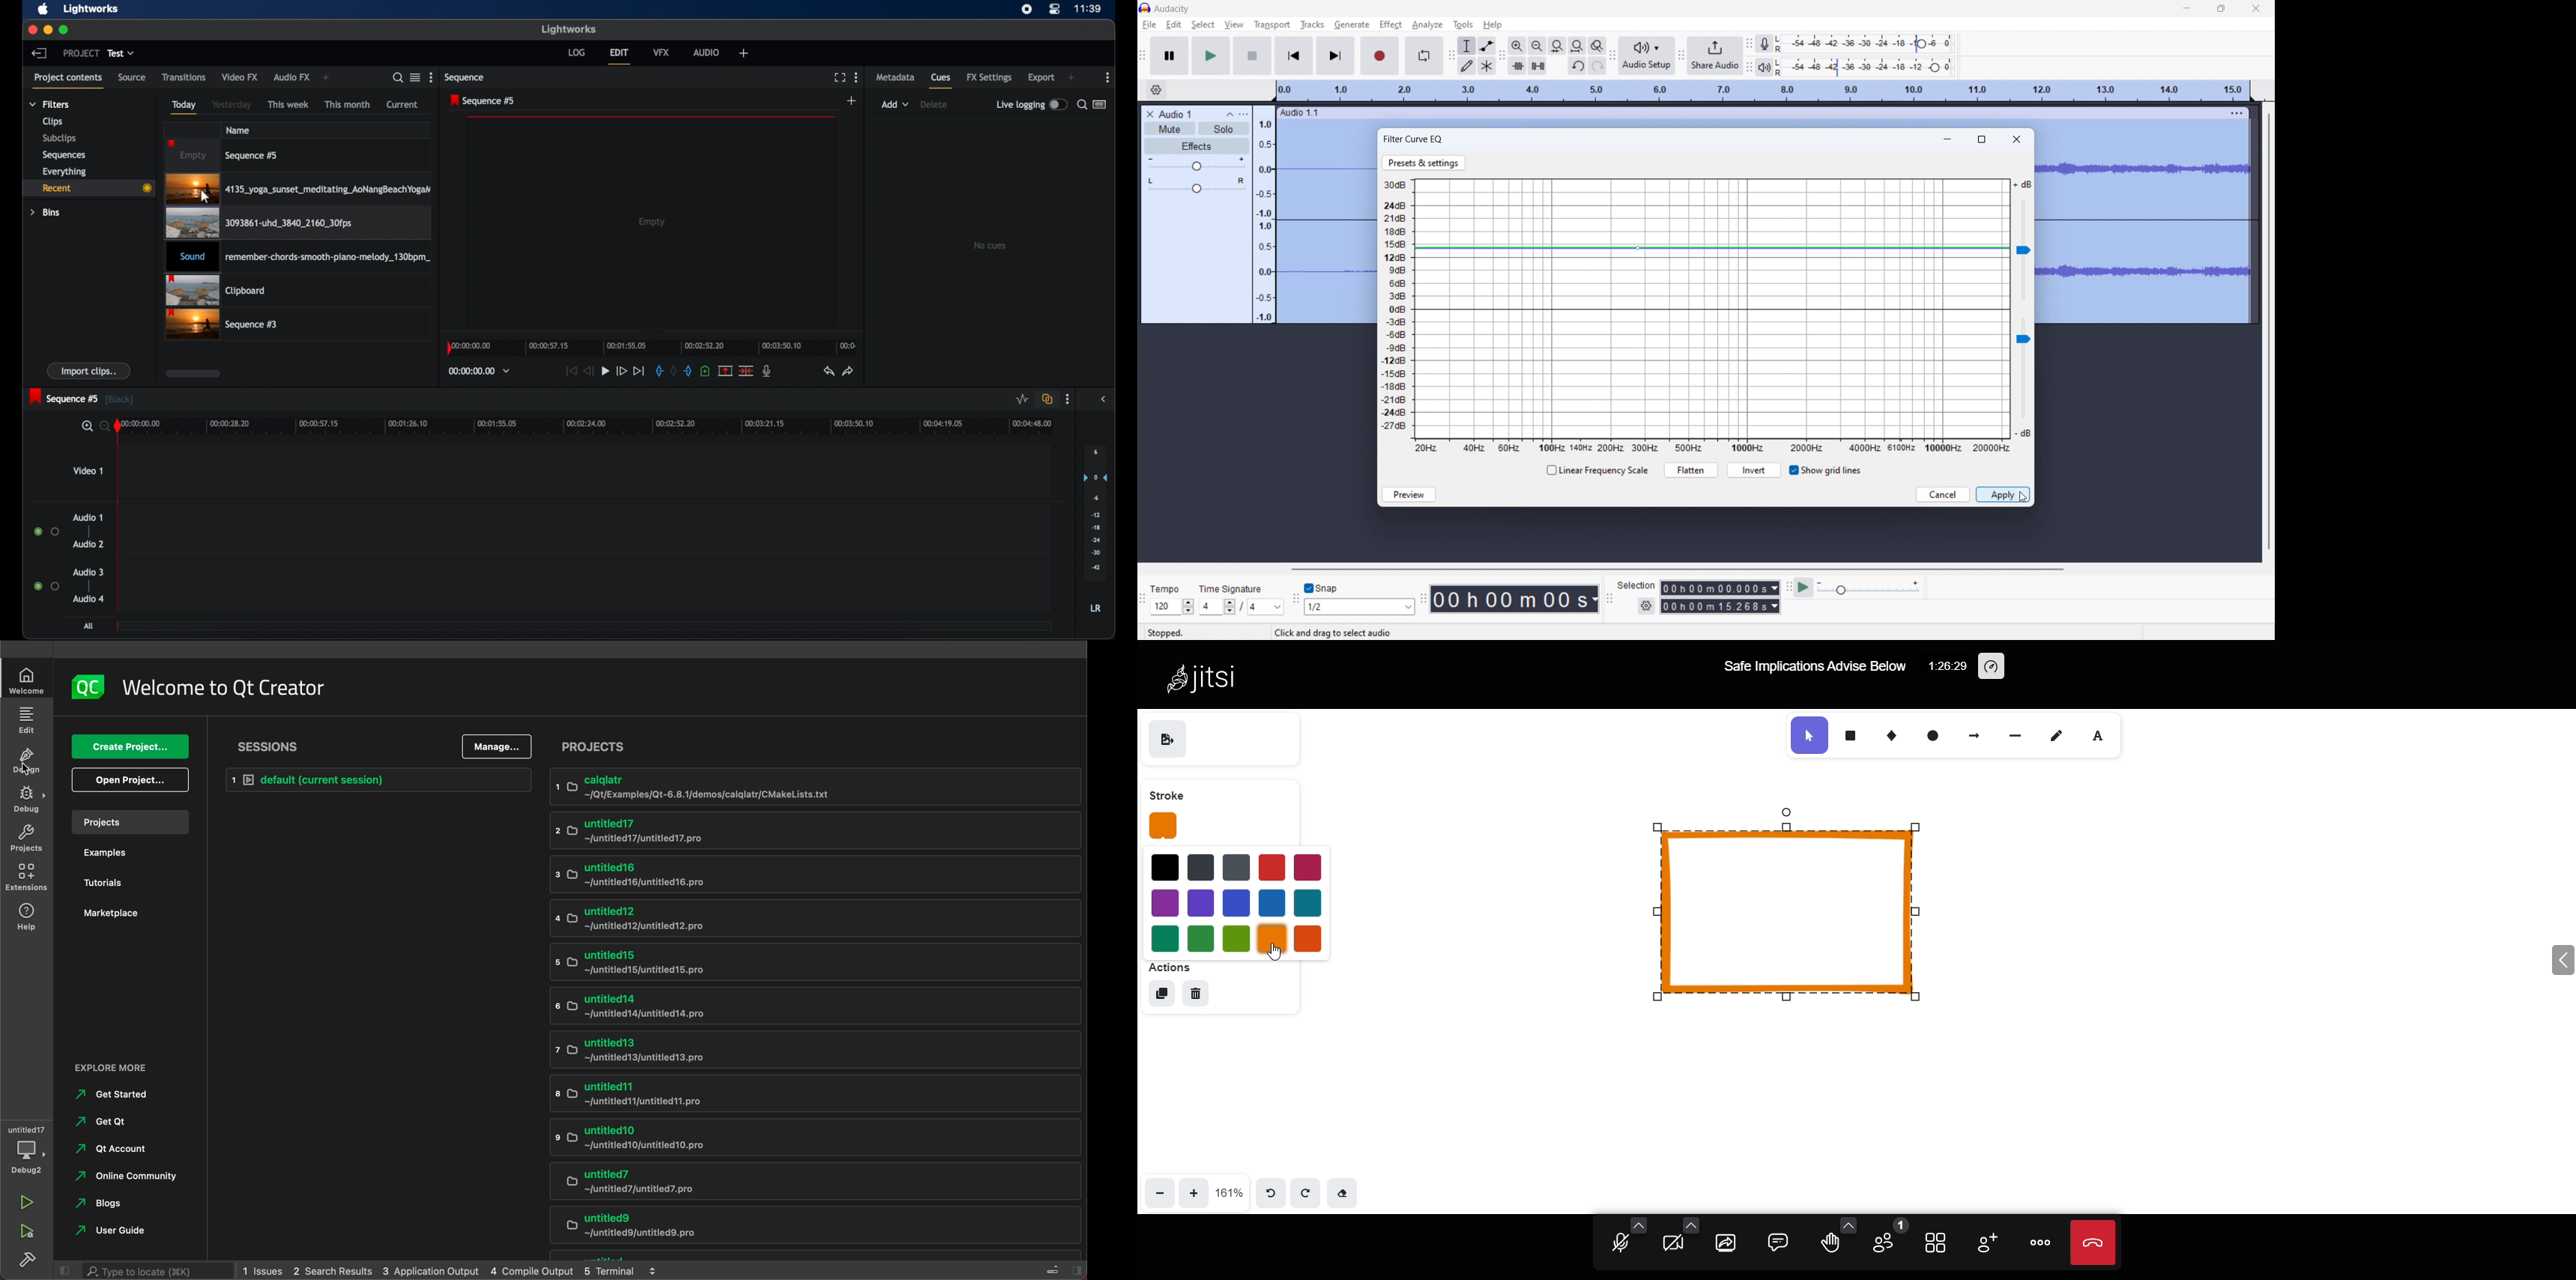  Describe the element at coordinates (1101, 104) in the screenshot. I see `toggle list or logger view` at that location.